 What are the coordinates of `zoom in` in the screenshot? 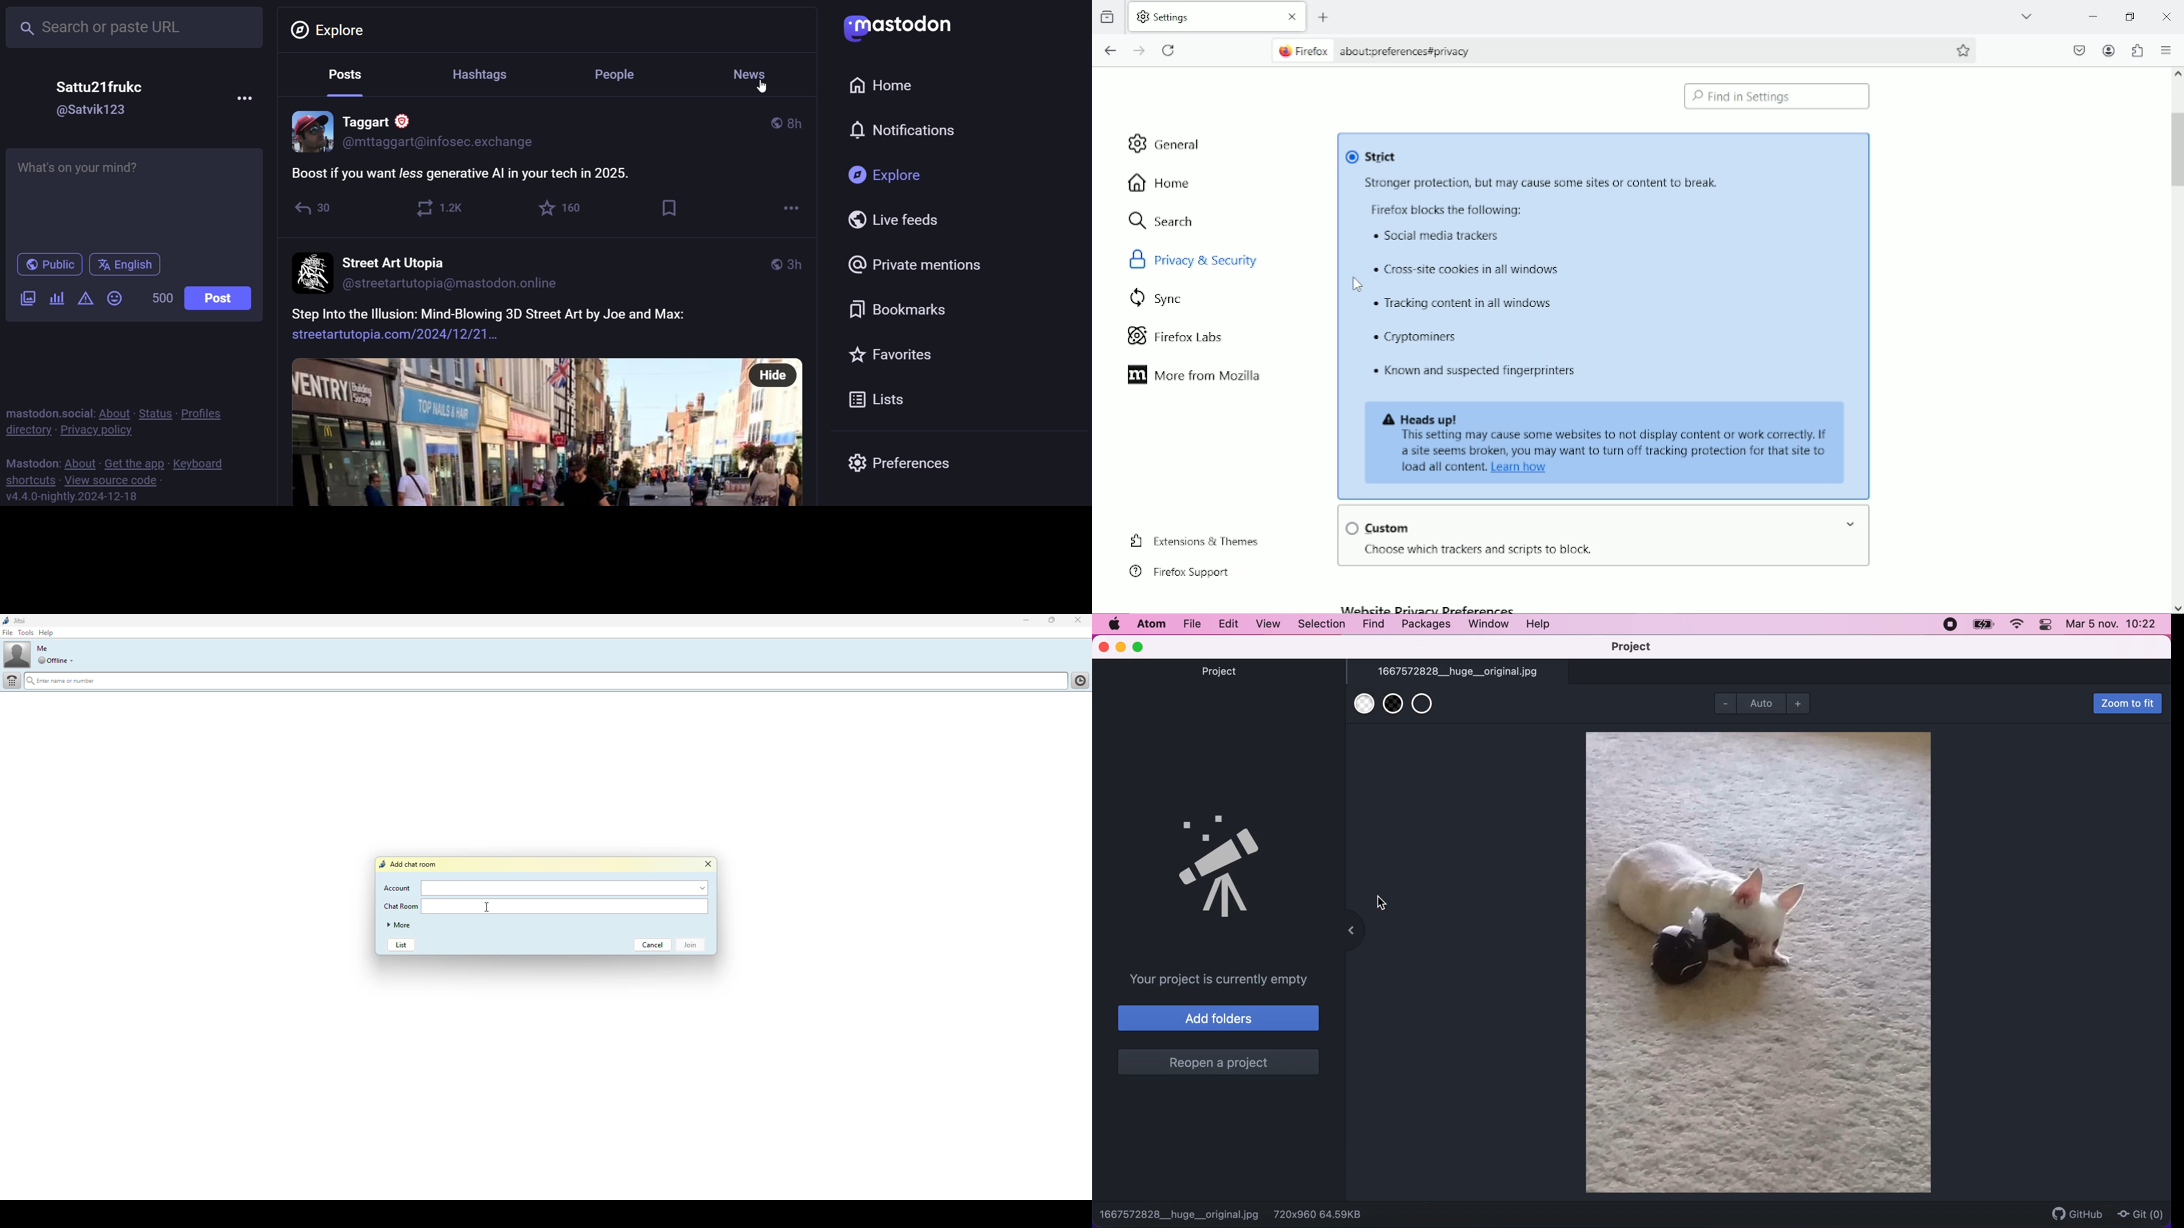 It's located at (1803, 704).